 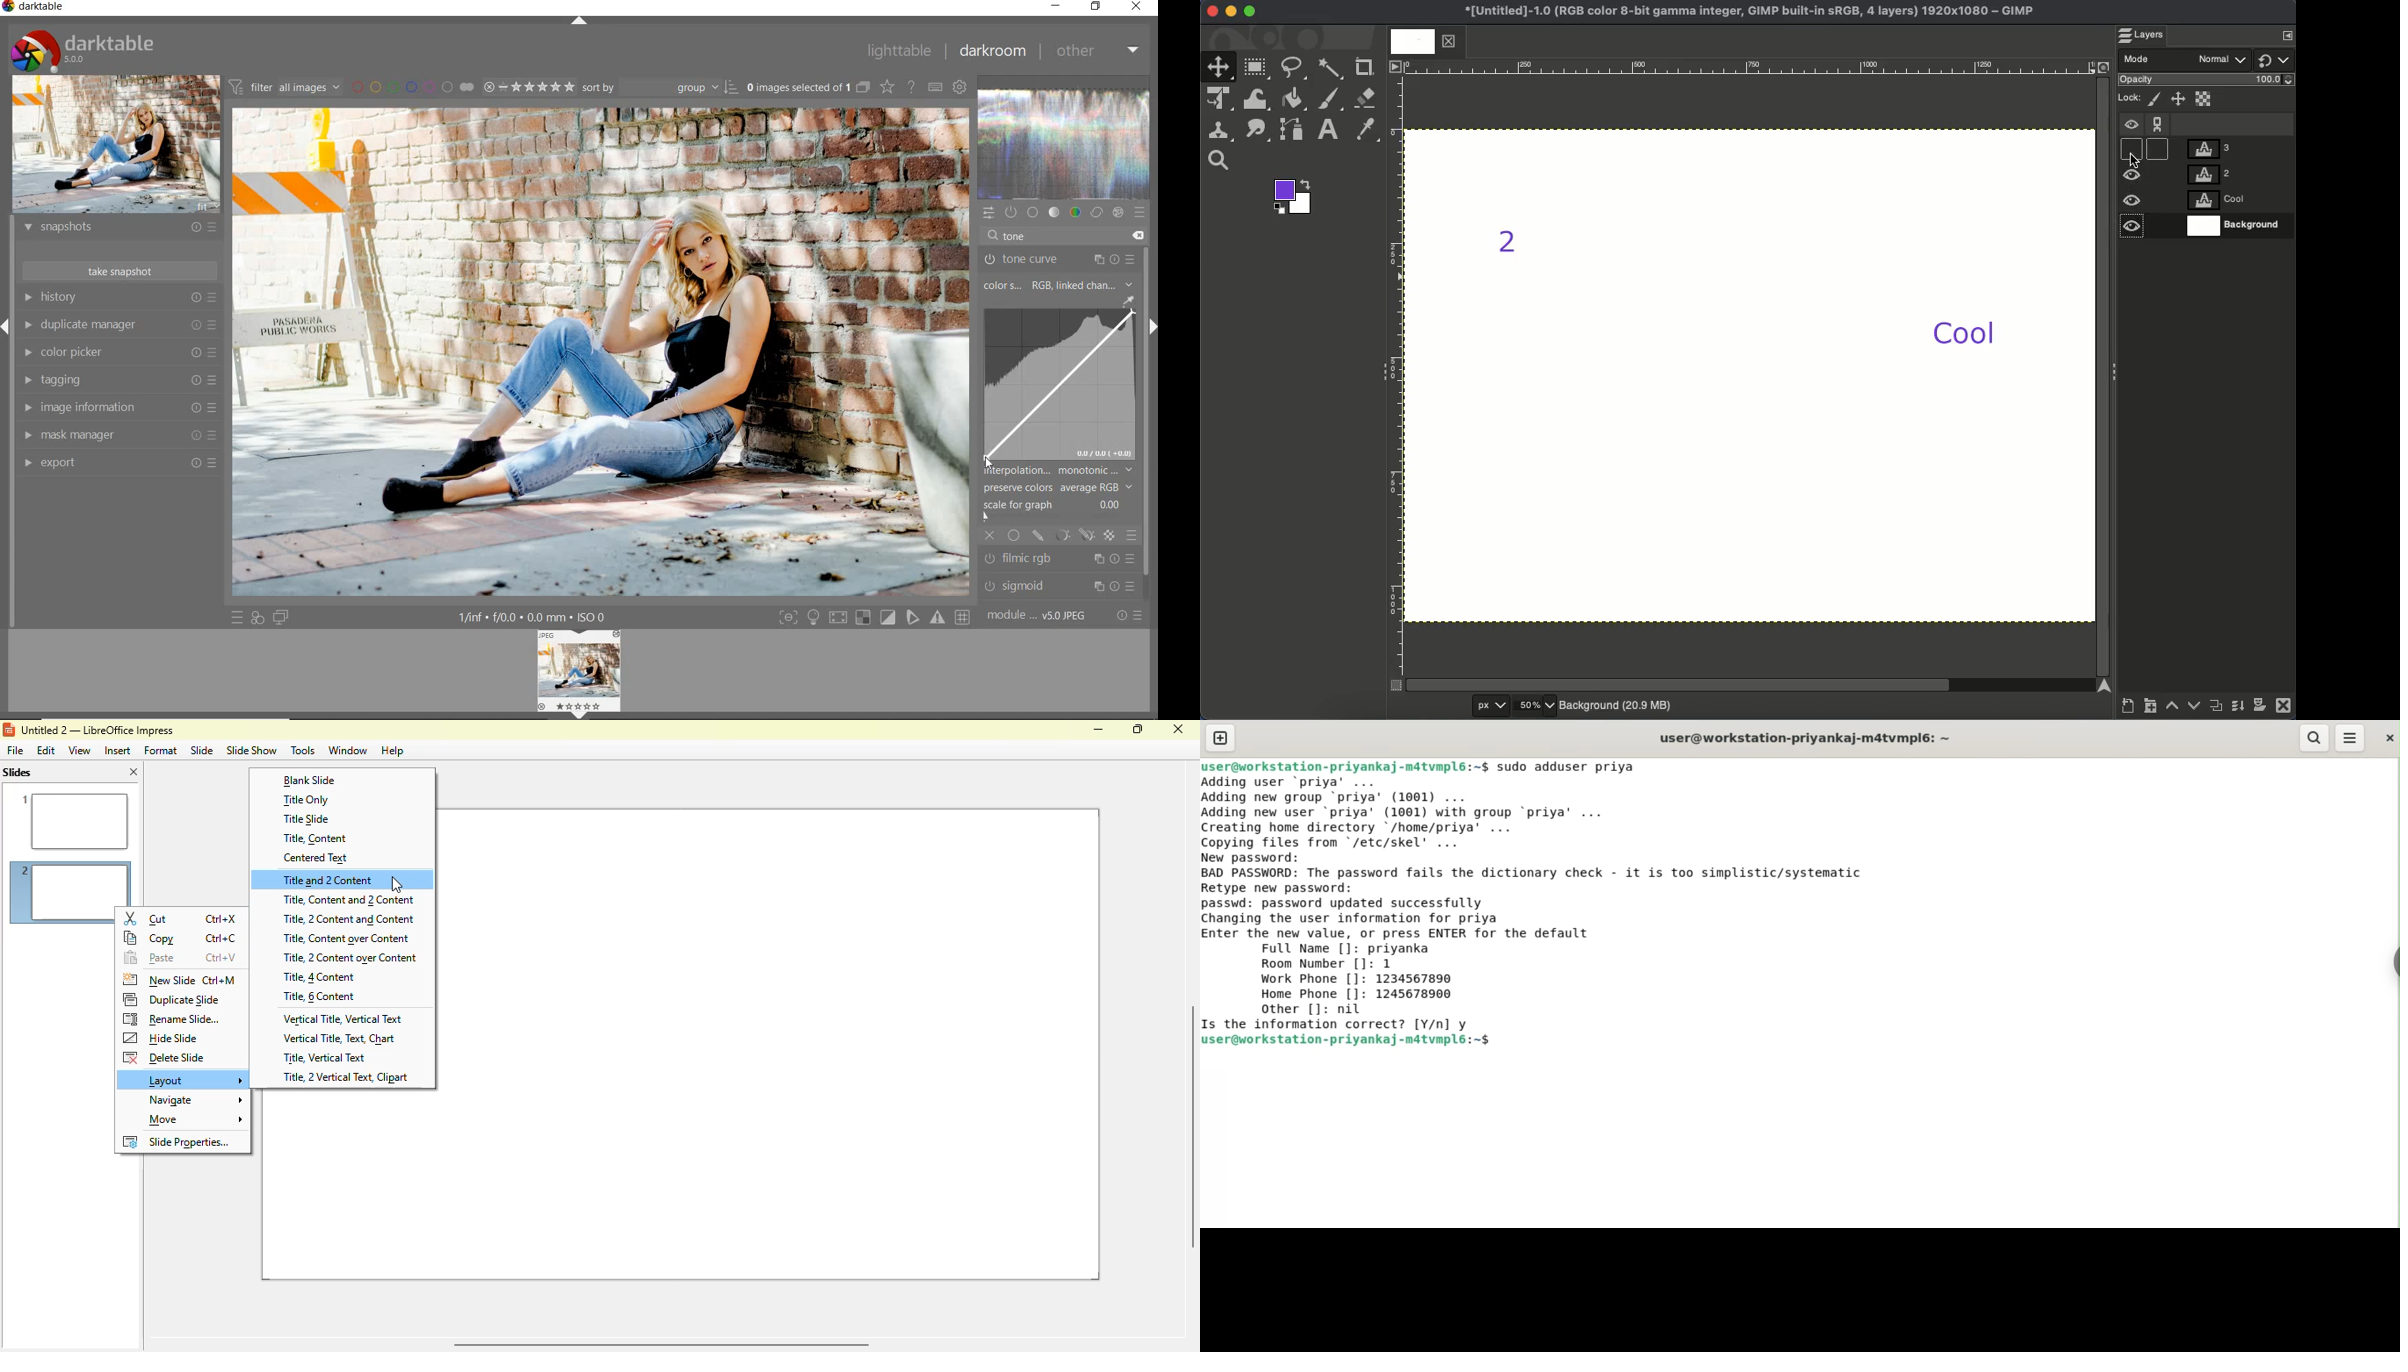 What do you see at coordinates (351, 919) in the screenshot?
I see `title, 2 content and content` at bounding box center [351, 919].